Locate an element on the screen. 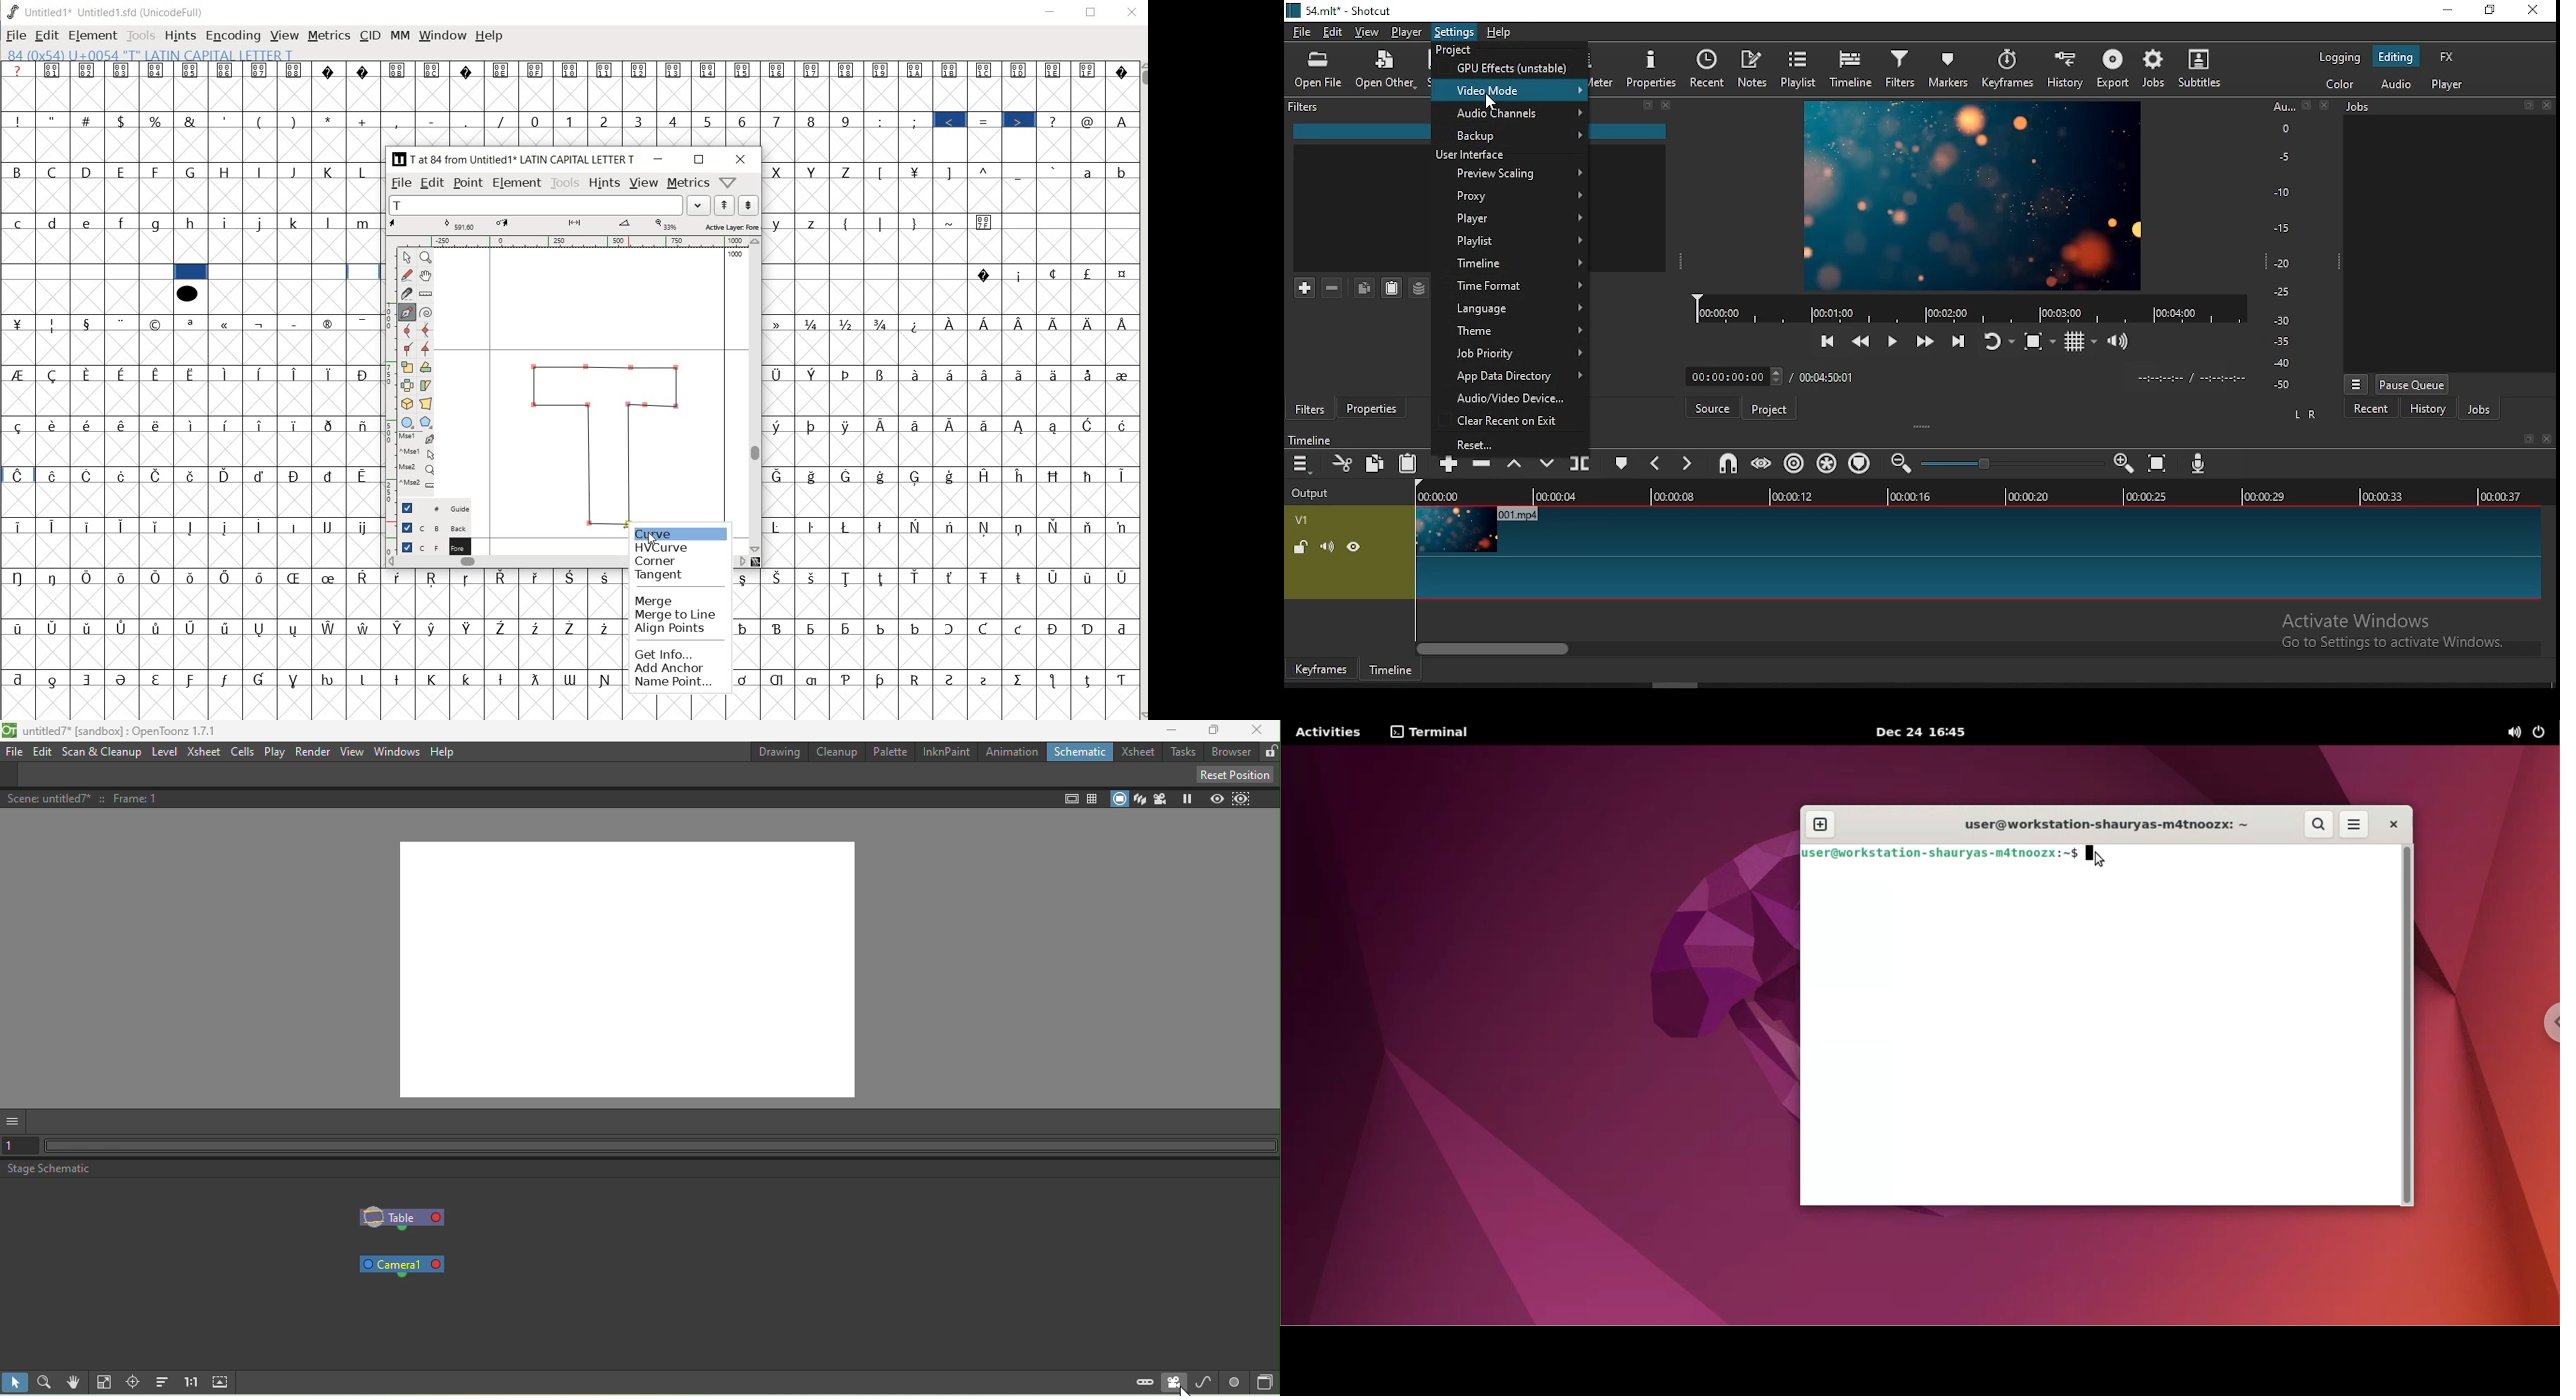 Image resolution: width=2576 pixels, height=1400 pixels. Symbol is located at coordinates (191, 70).